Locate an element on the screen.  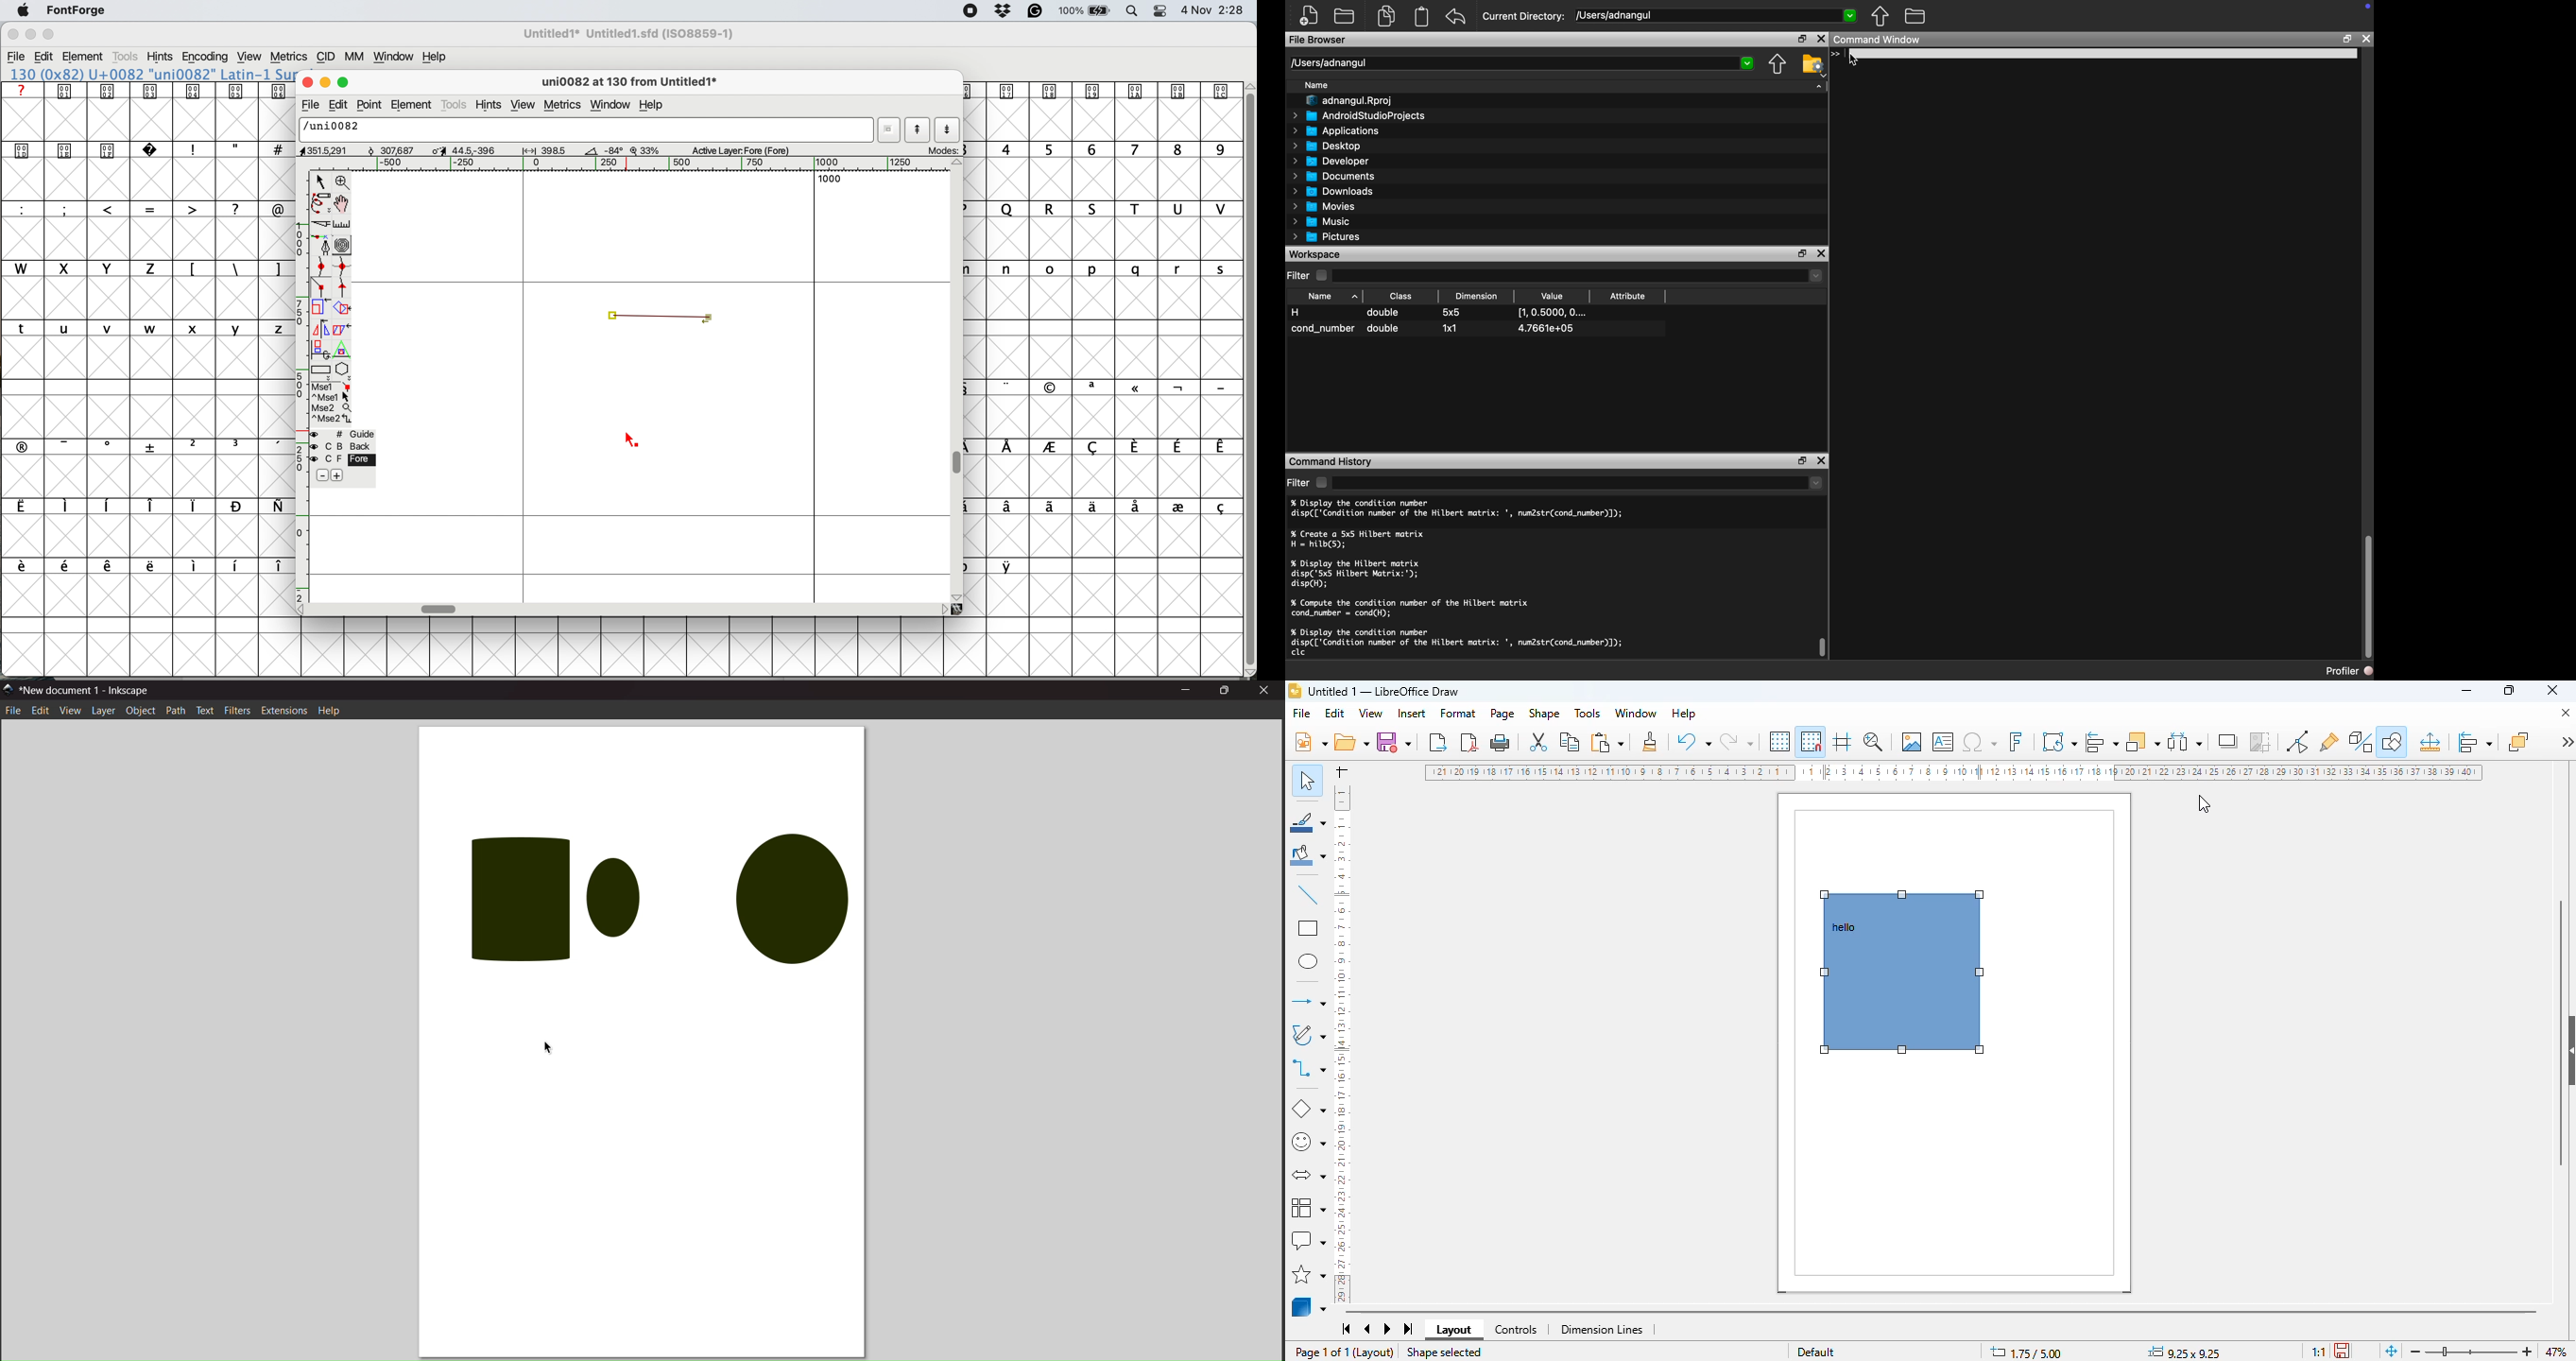
print is located at coordinates (1500, 743).